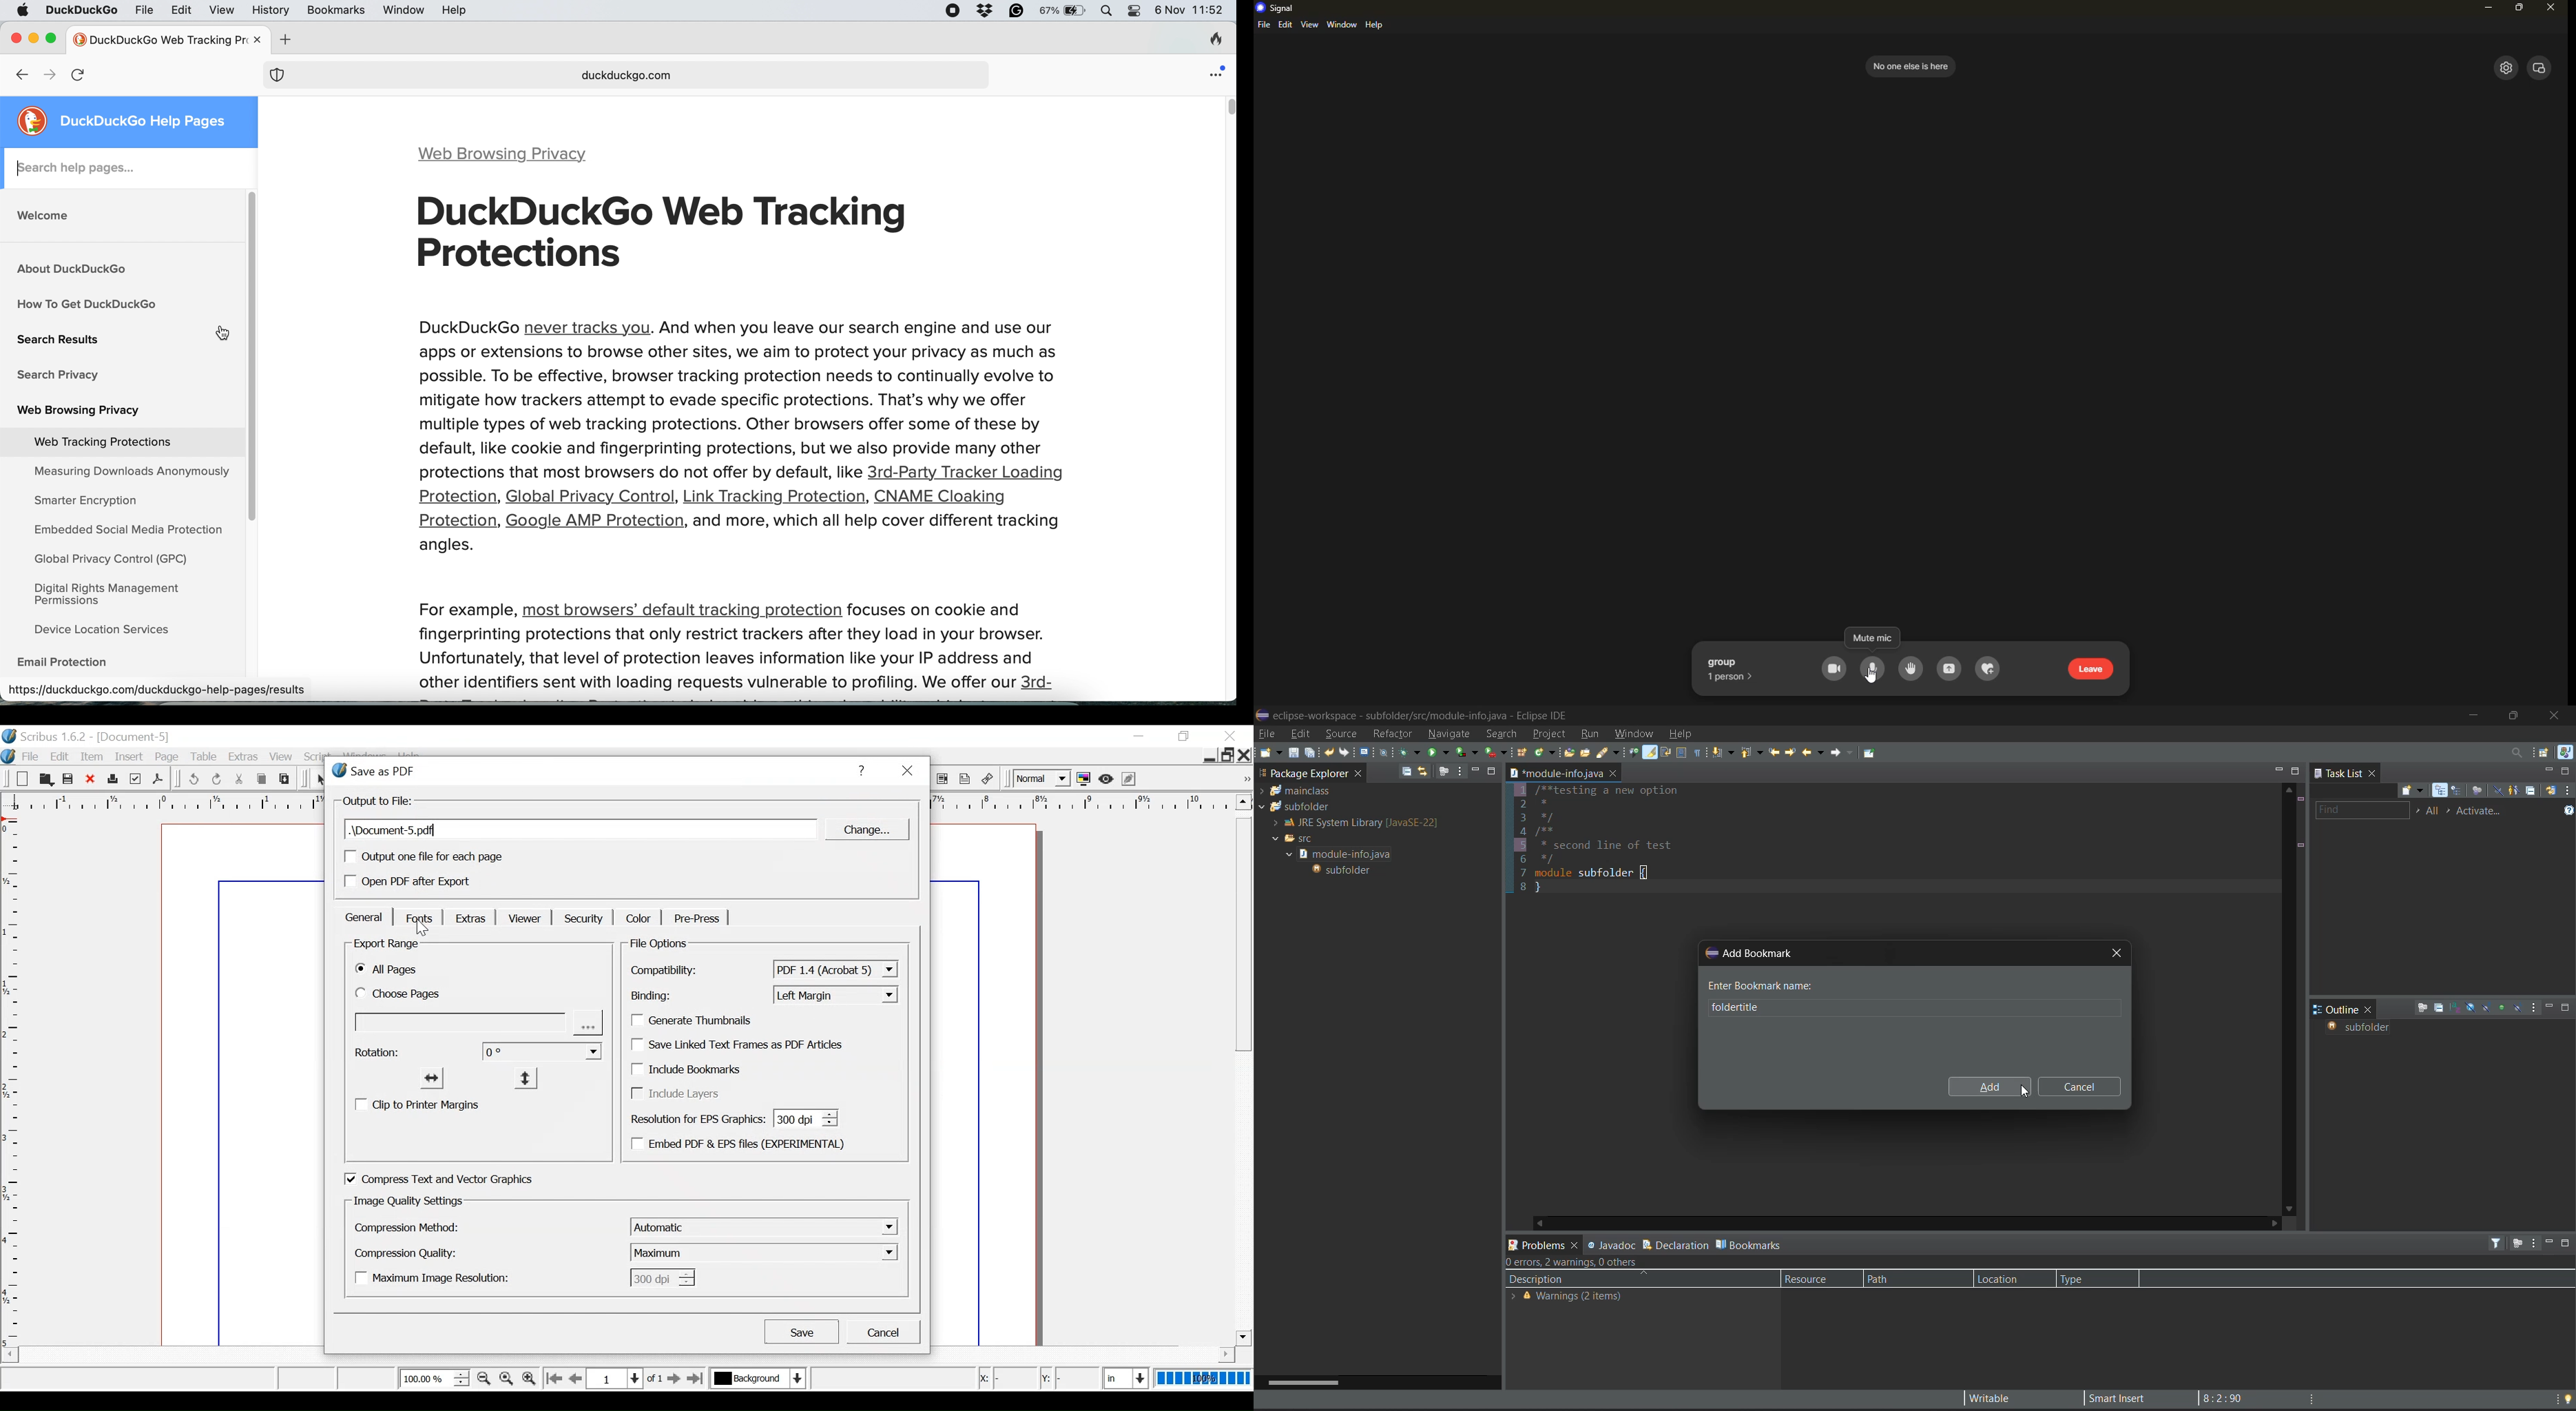  Describe the element at coordinates (522, 918) in the screenshot. I see `Viewer` at that location.